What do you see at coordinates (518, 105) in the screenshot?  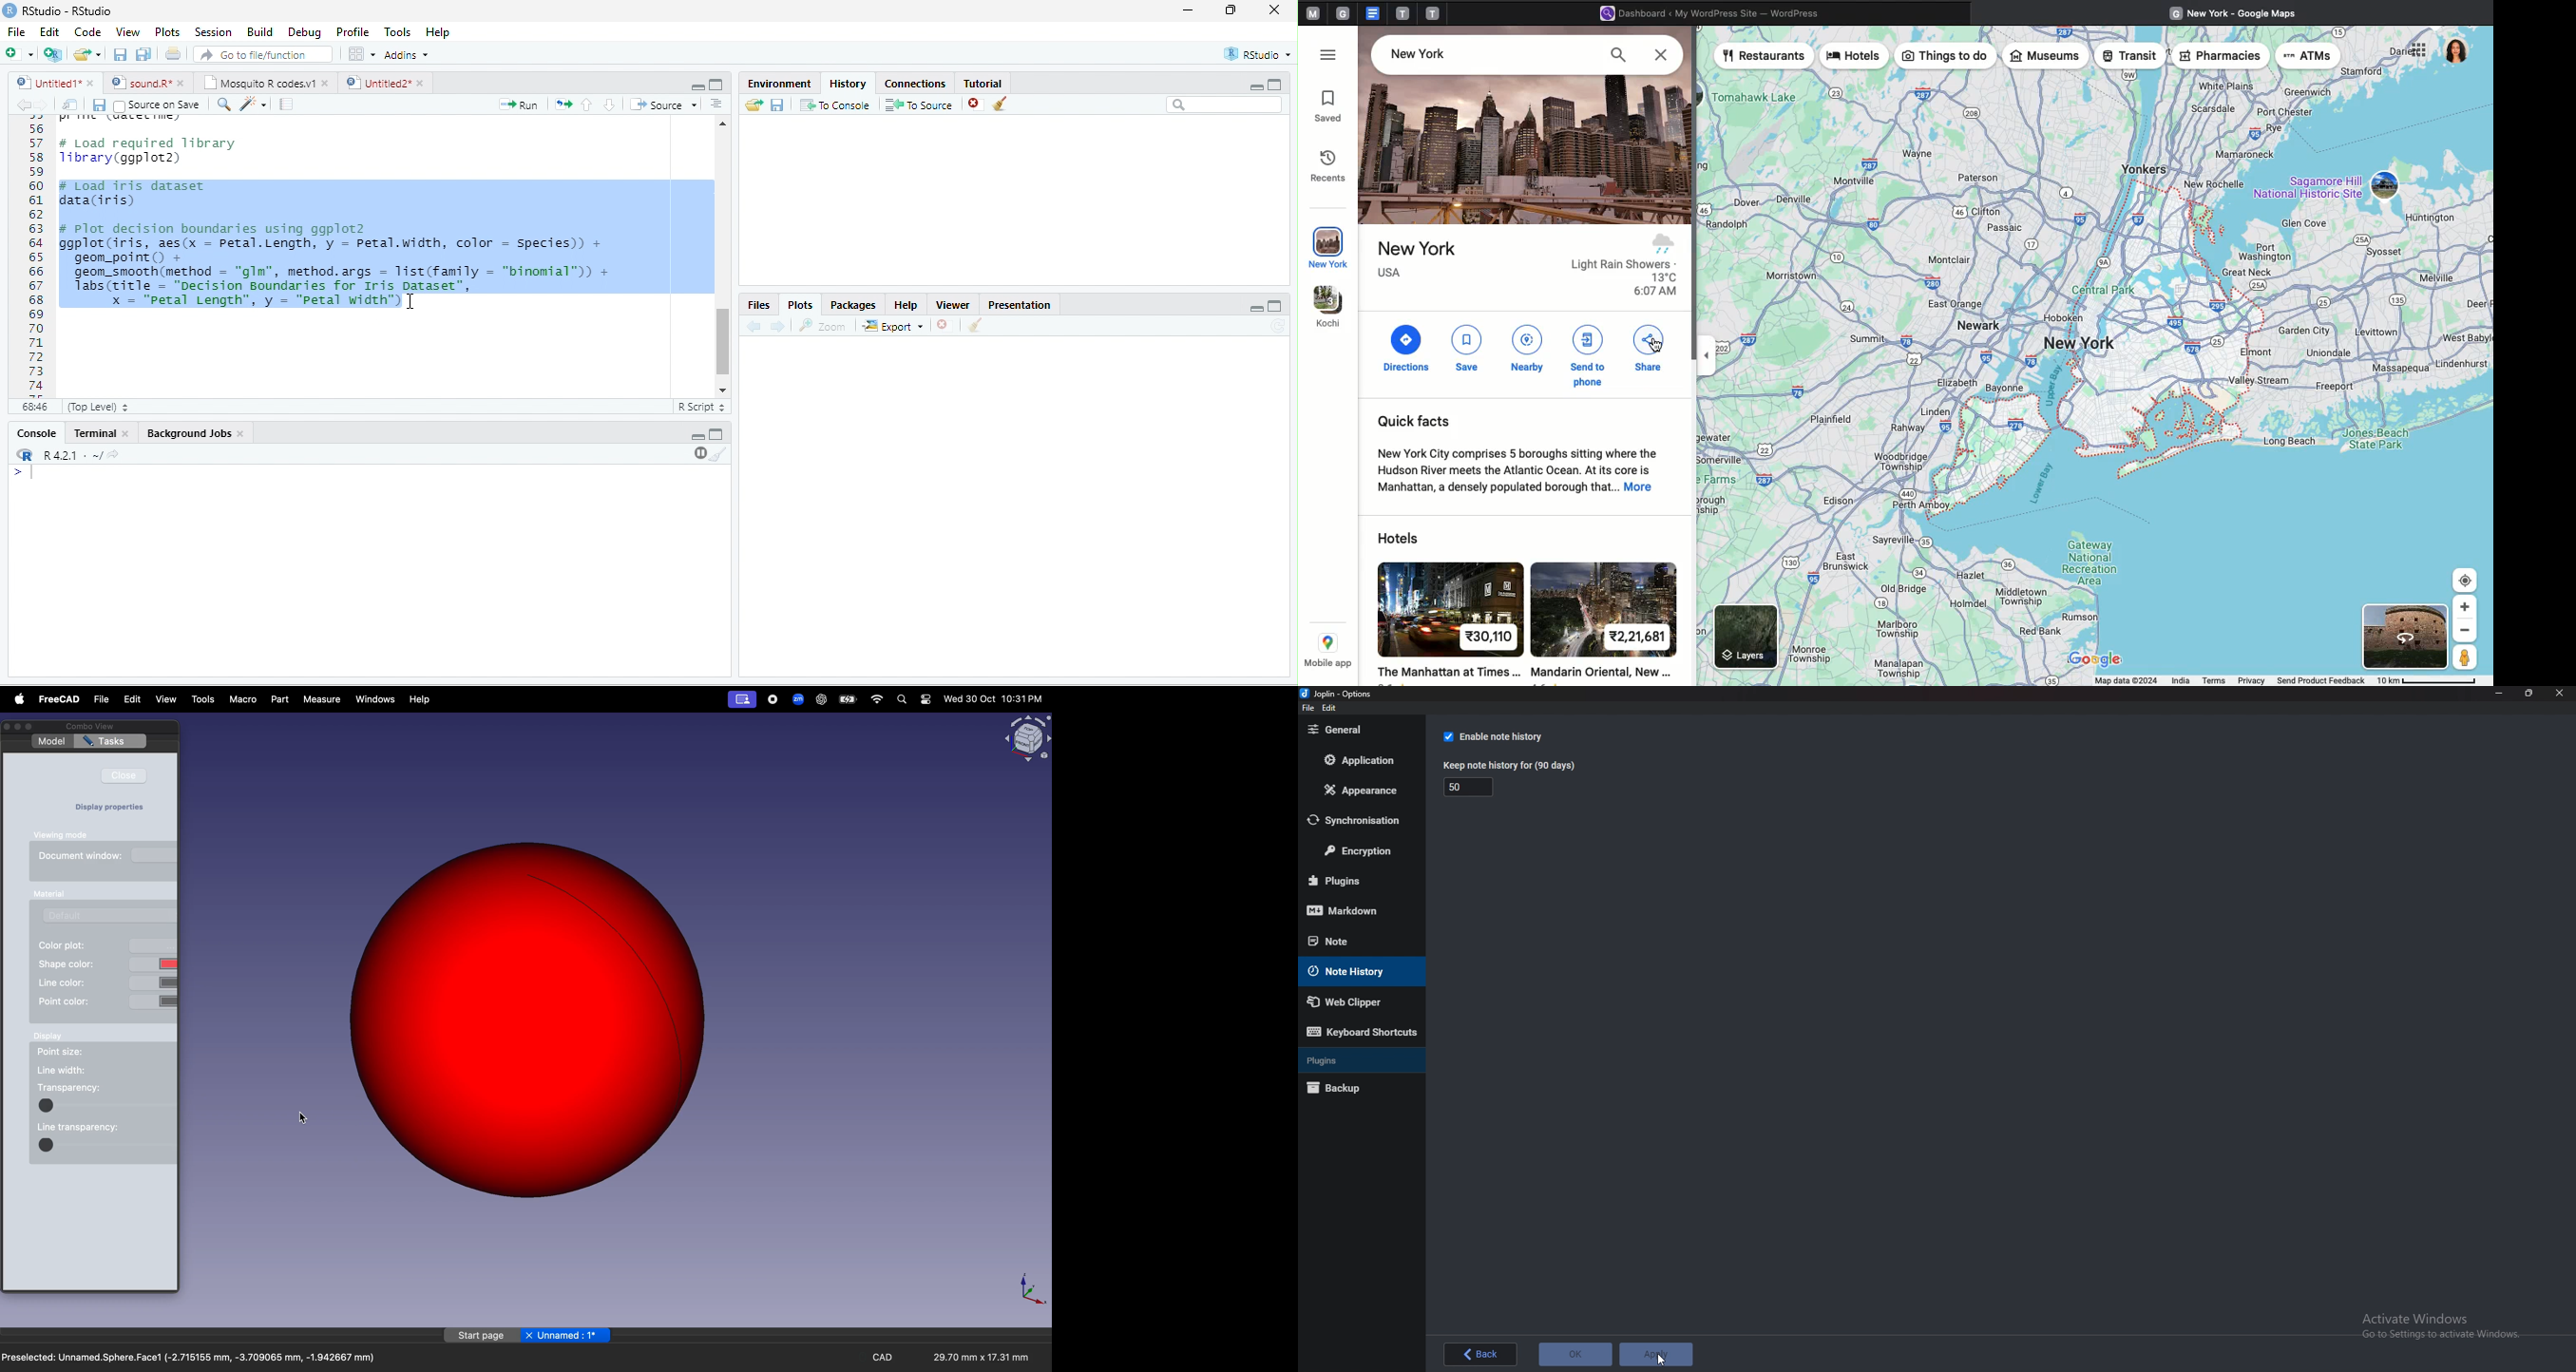 I see `Run file` at bounding box center [518, 105].